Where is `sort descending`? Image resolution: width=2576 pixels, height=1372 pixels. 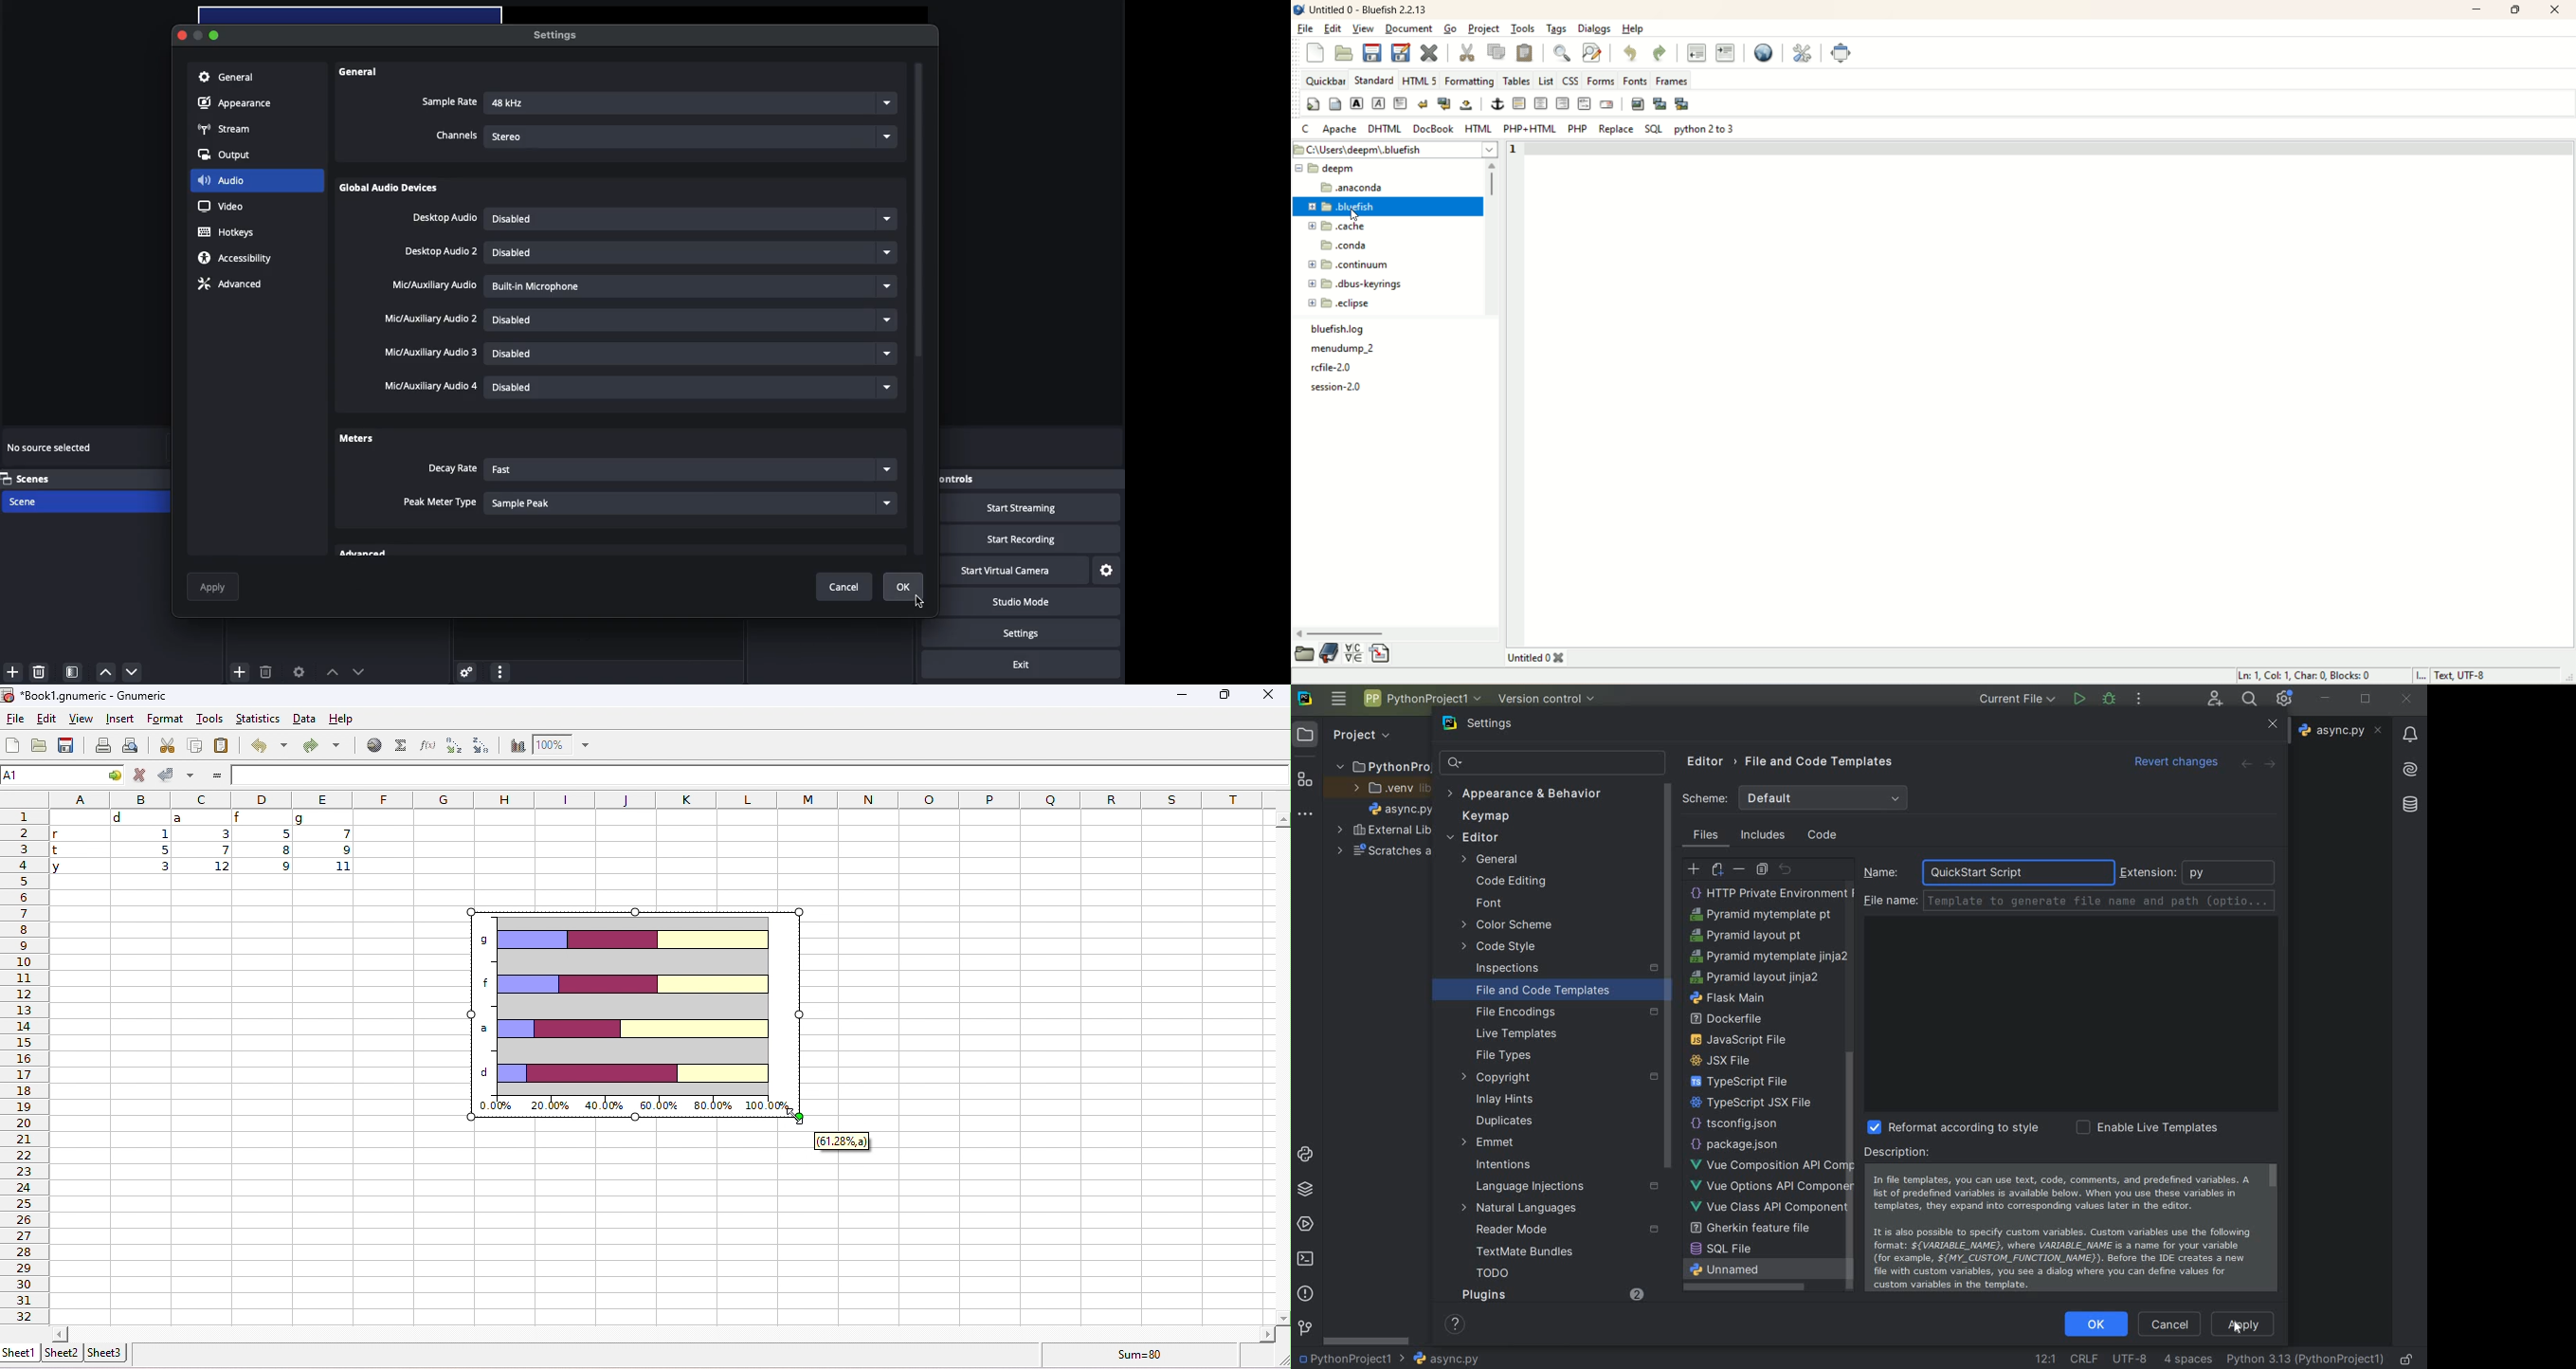 sort descending is located at coordinates (482, 744).